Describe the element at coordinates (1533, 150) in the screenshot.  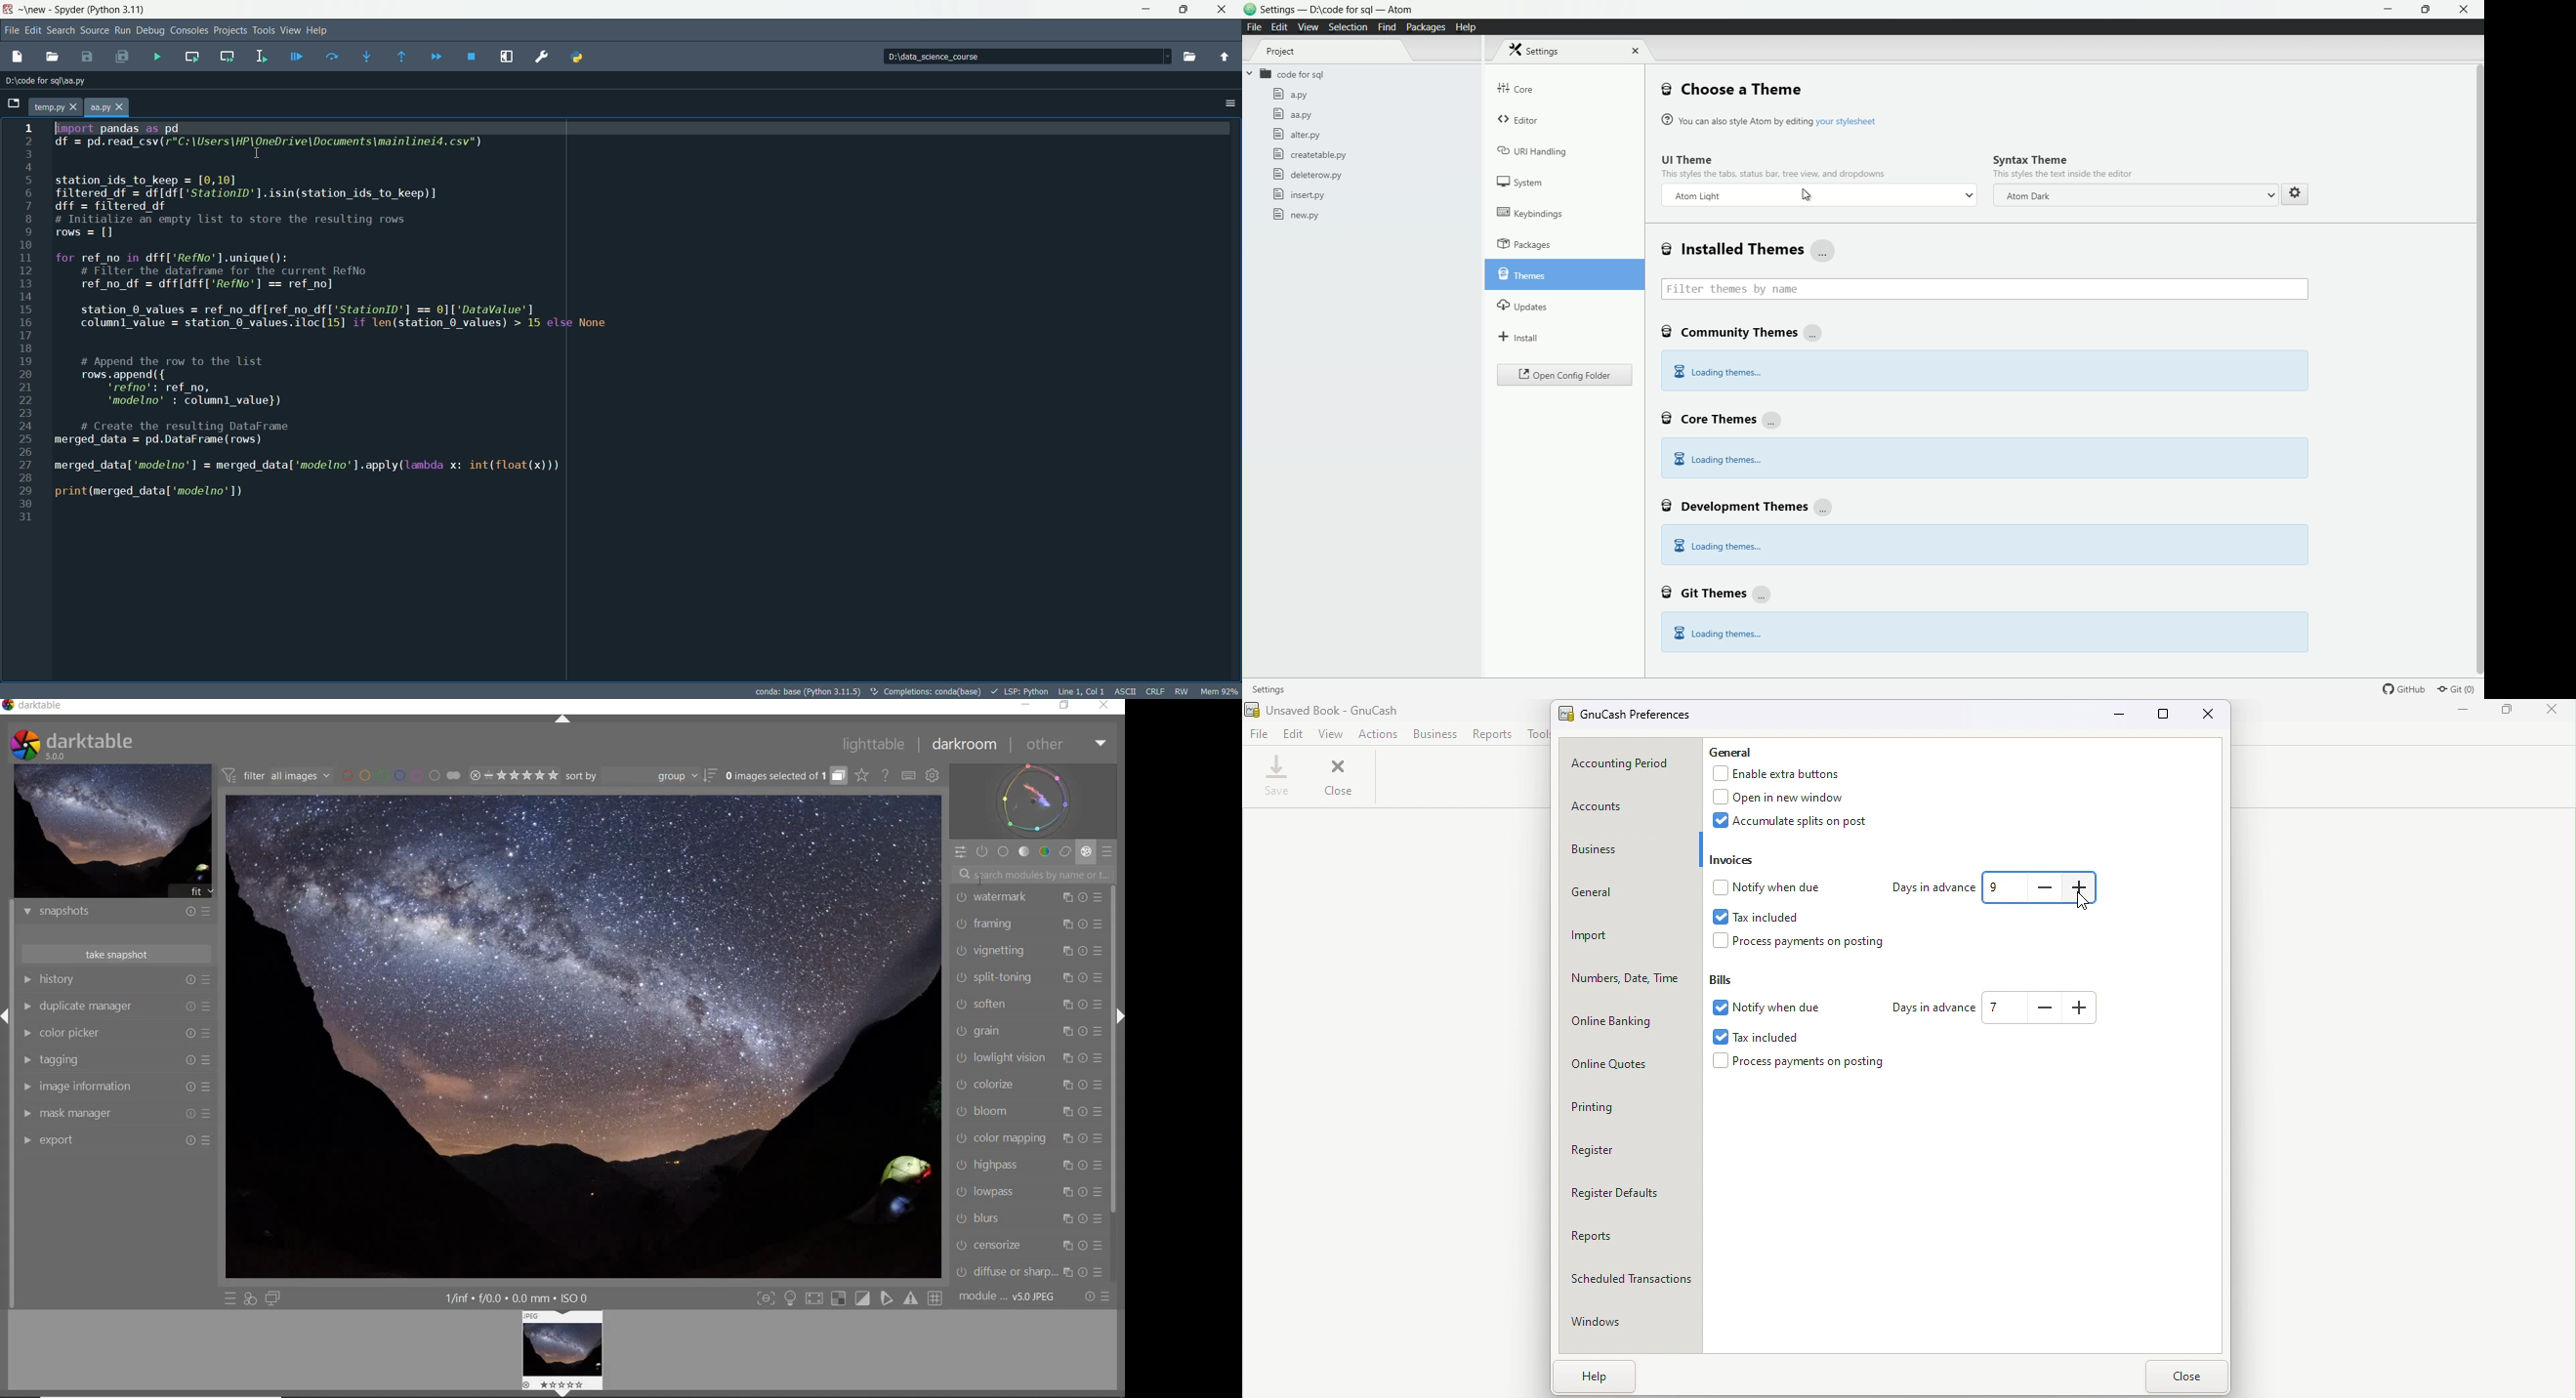
I see `uri handling` at that location.